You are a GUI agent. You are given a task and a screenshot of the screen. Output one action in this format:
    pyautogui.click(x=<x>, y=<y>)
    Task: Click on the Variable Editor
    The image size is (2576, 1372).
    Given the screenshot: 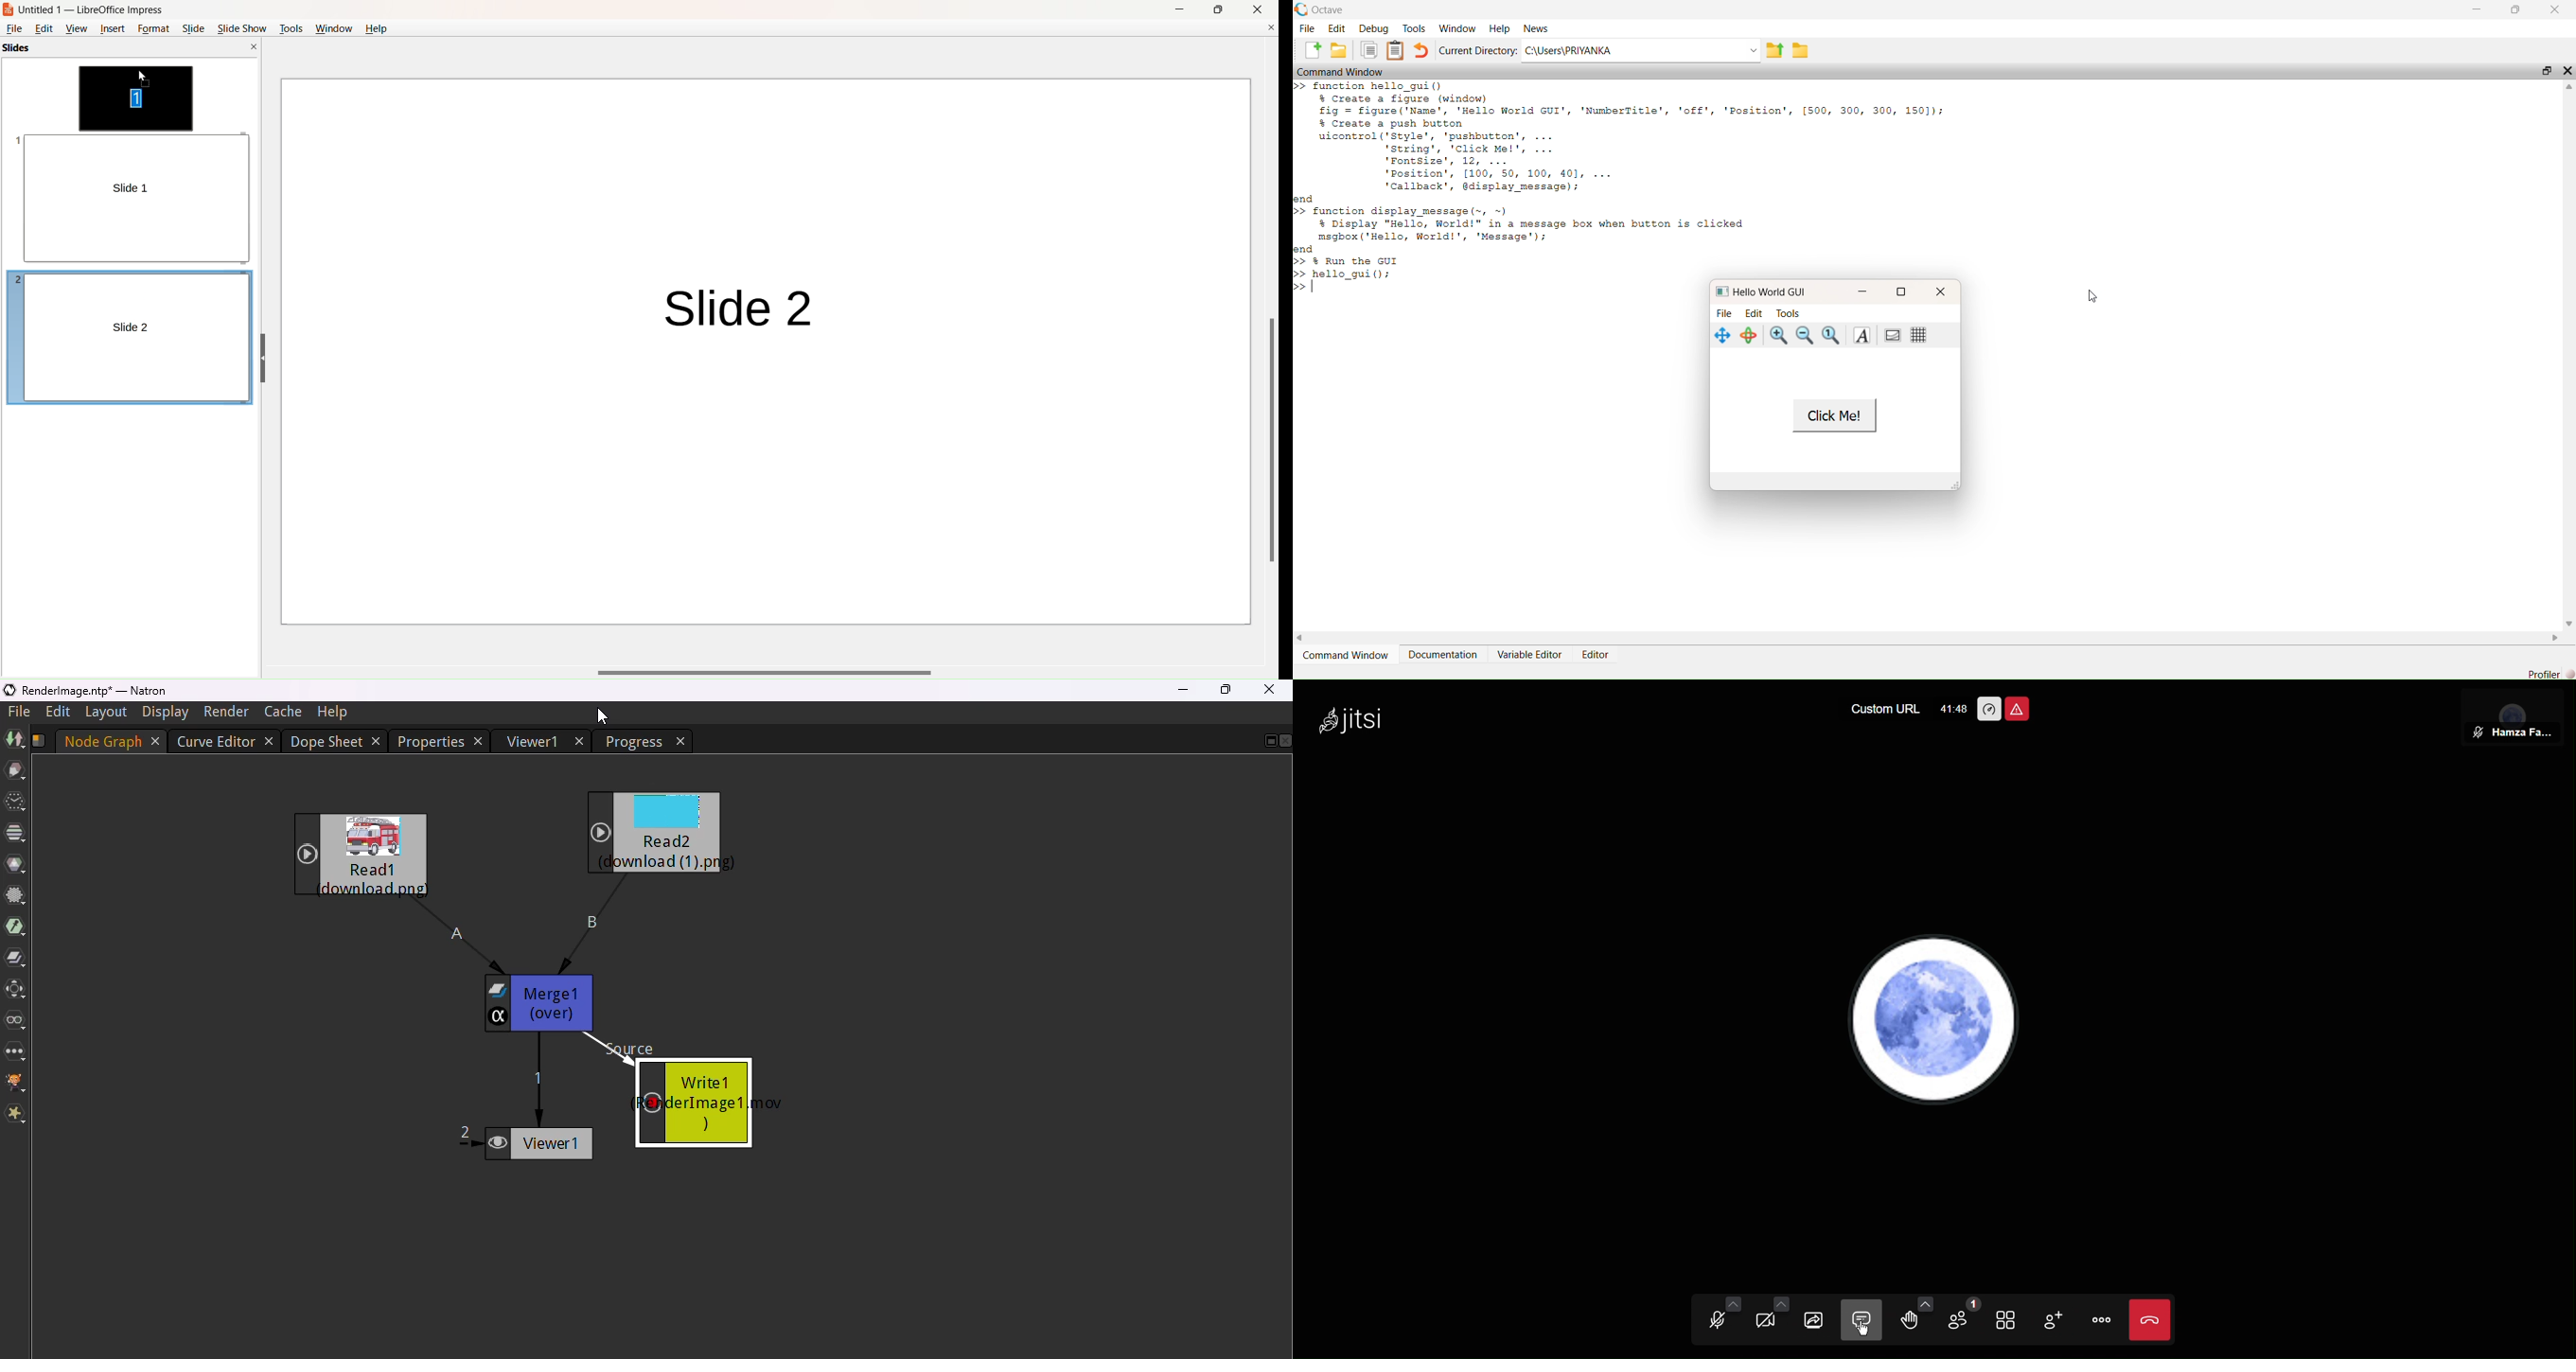 What is the action you would take?
    pyautogui.click(x=1531, y=655)
    